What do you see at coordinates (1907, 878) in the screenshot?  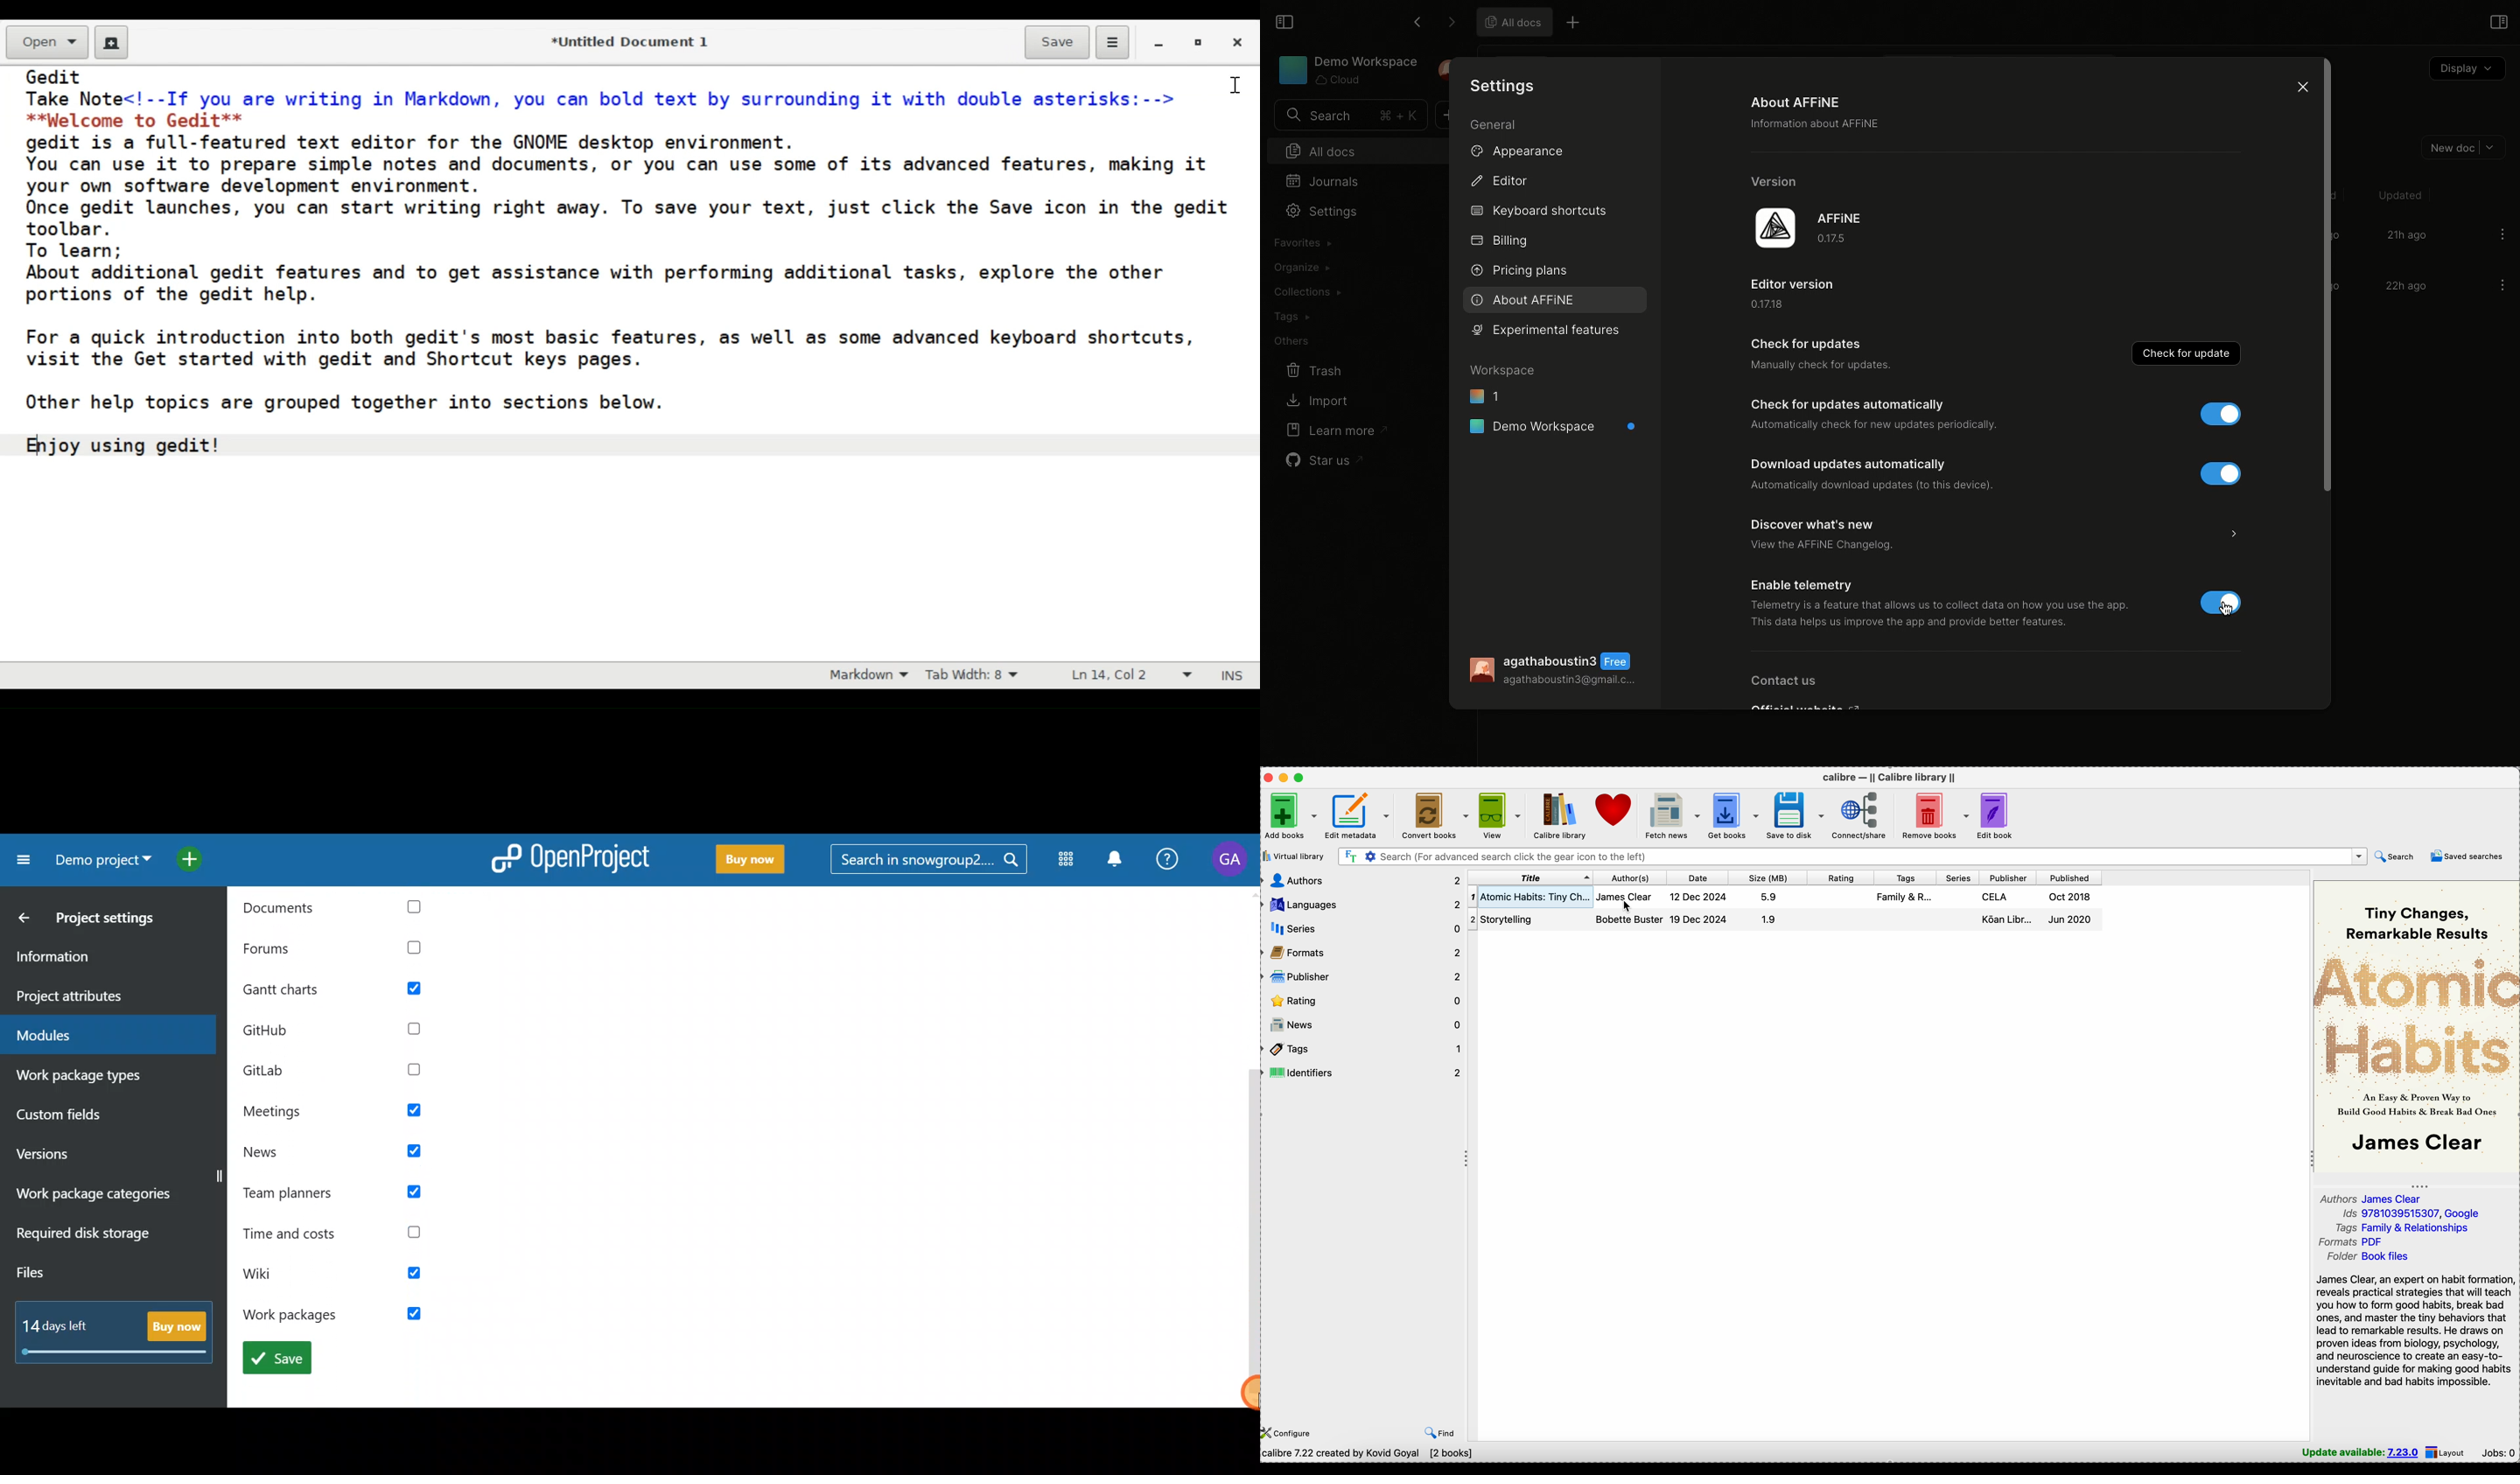 I see `tags` at bounding box center [1907, 878].